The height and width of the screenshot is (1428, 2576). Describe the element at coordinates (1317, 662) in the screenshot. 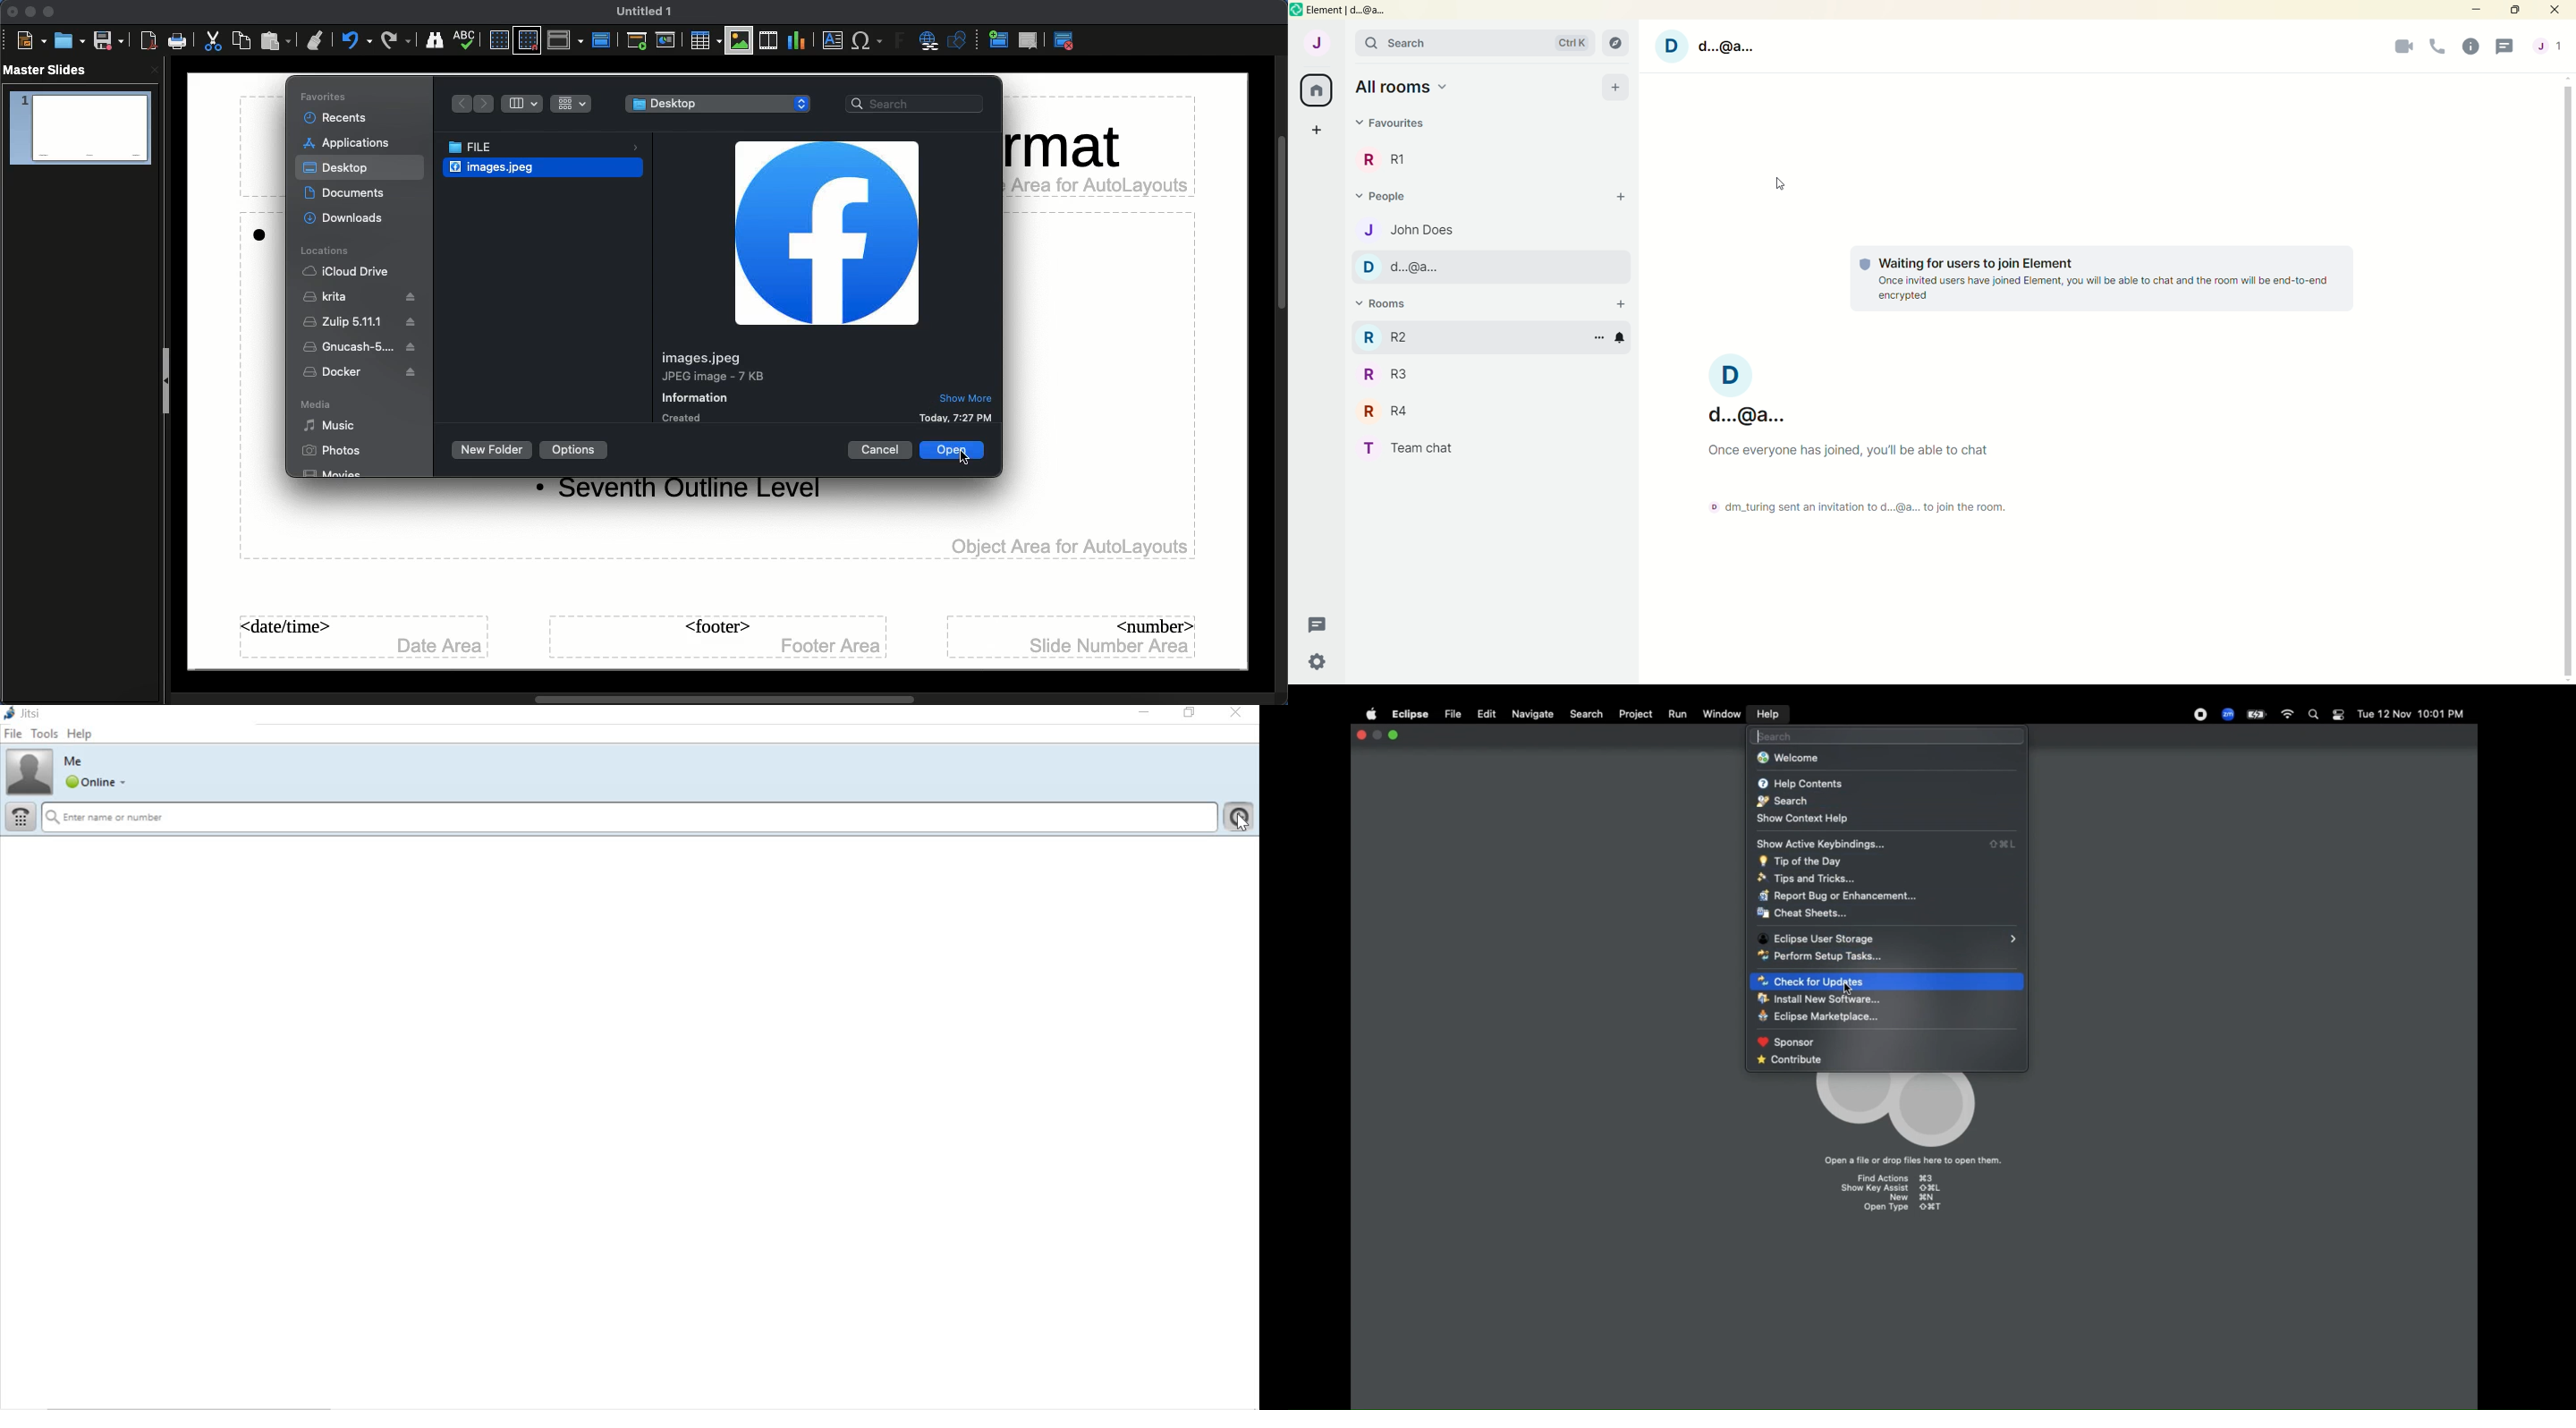

I see `settings` at that location.